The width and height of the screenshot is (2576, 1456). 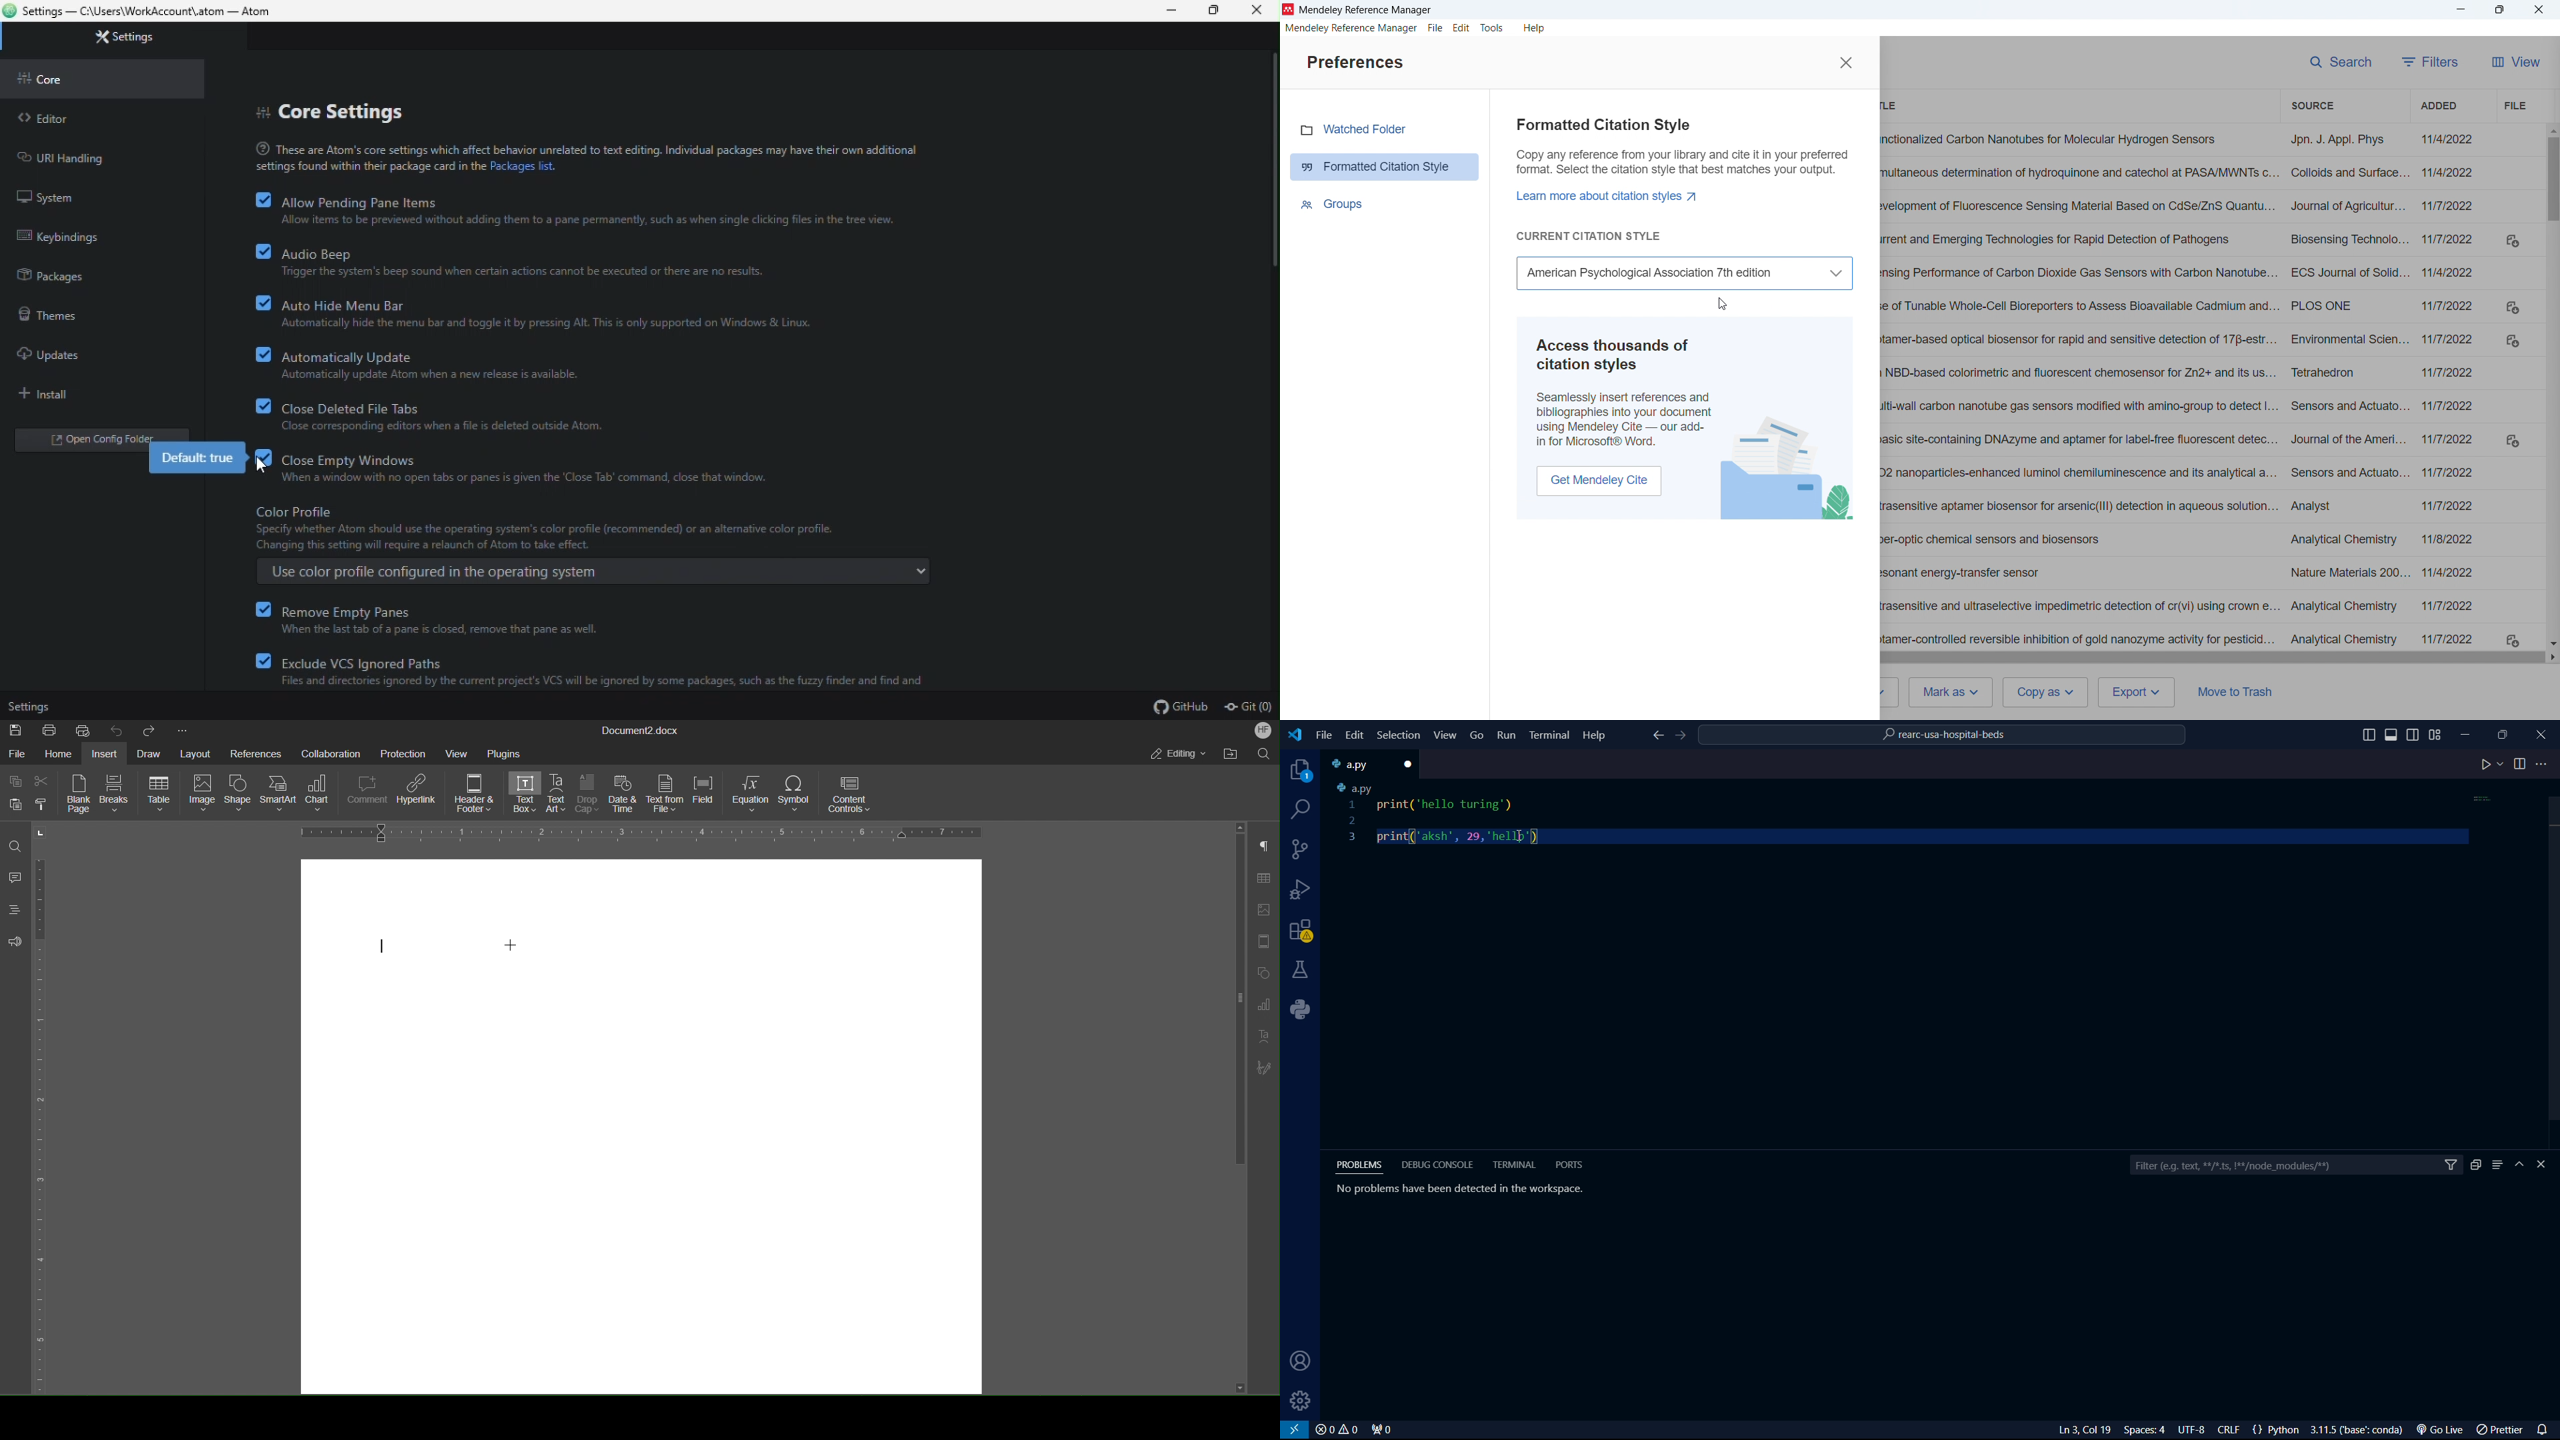 I want to click on settings, so click(x=1301, y=1401).